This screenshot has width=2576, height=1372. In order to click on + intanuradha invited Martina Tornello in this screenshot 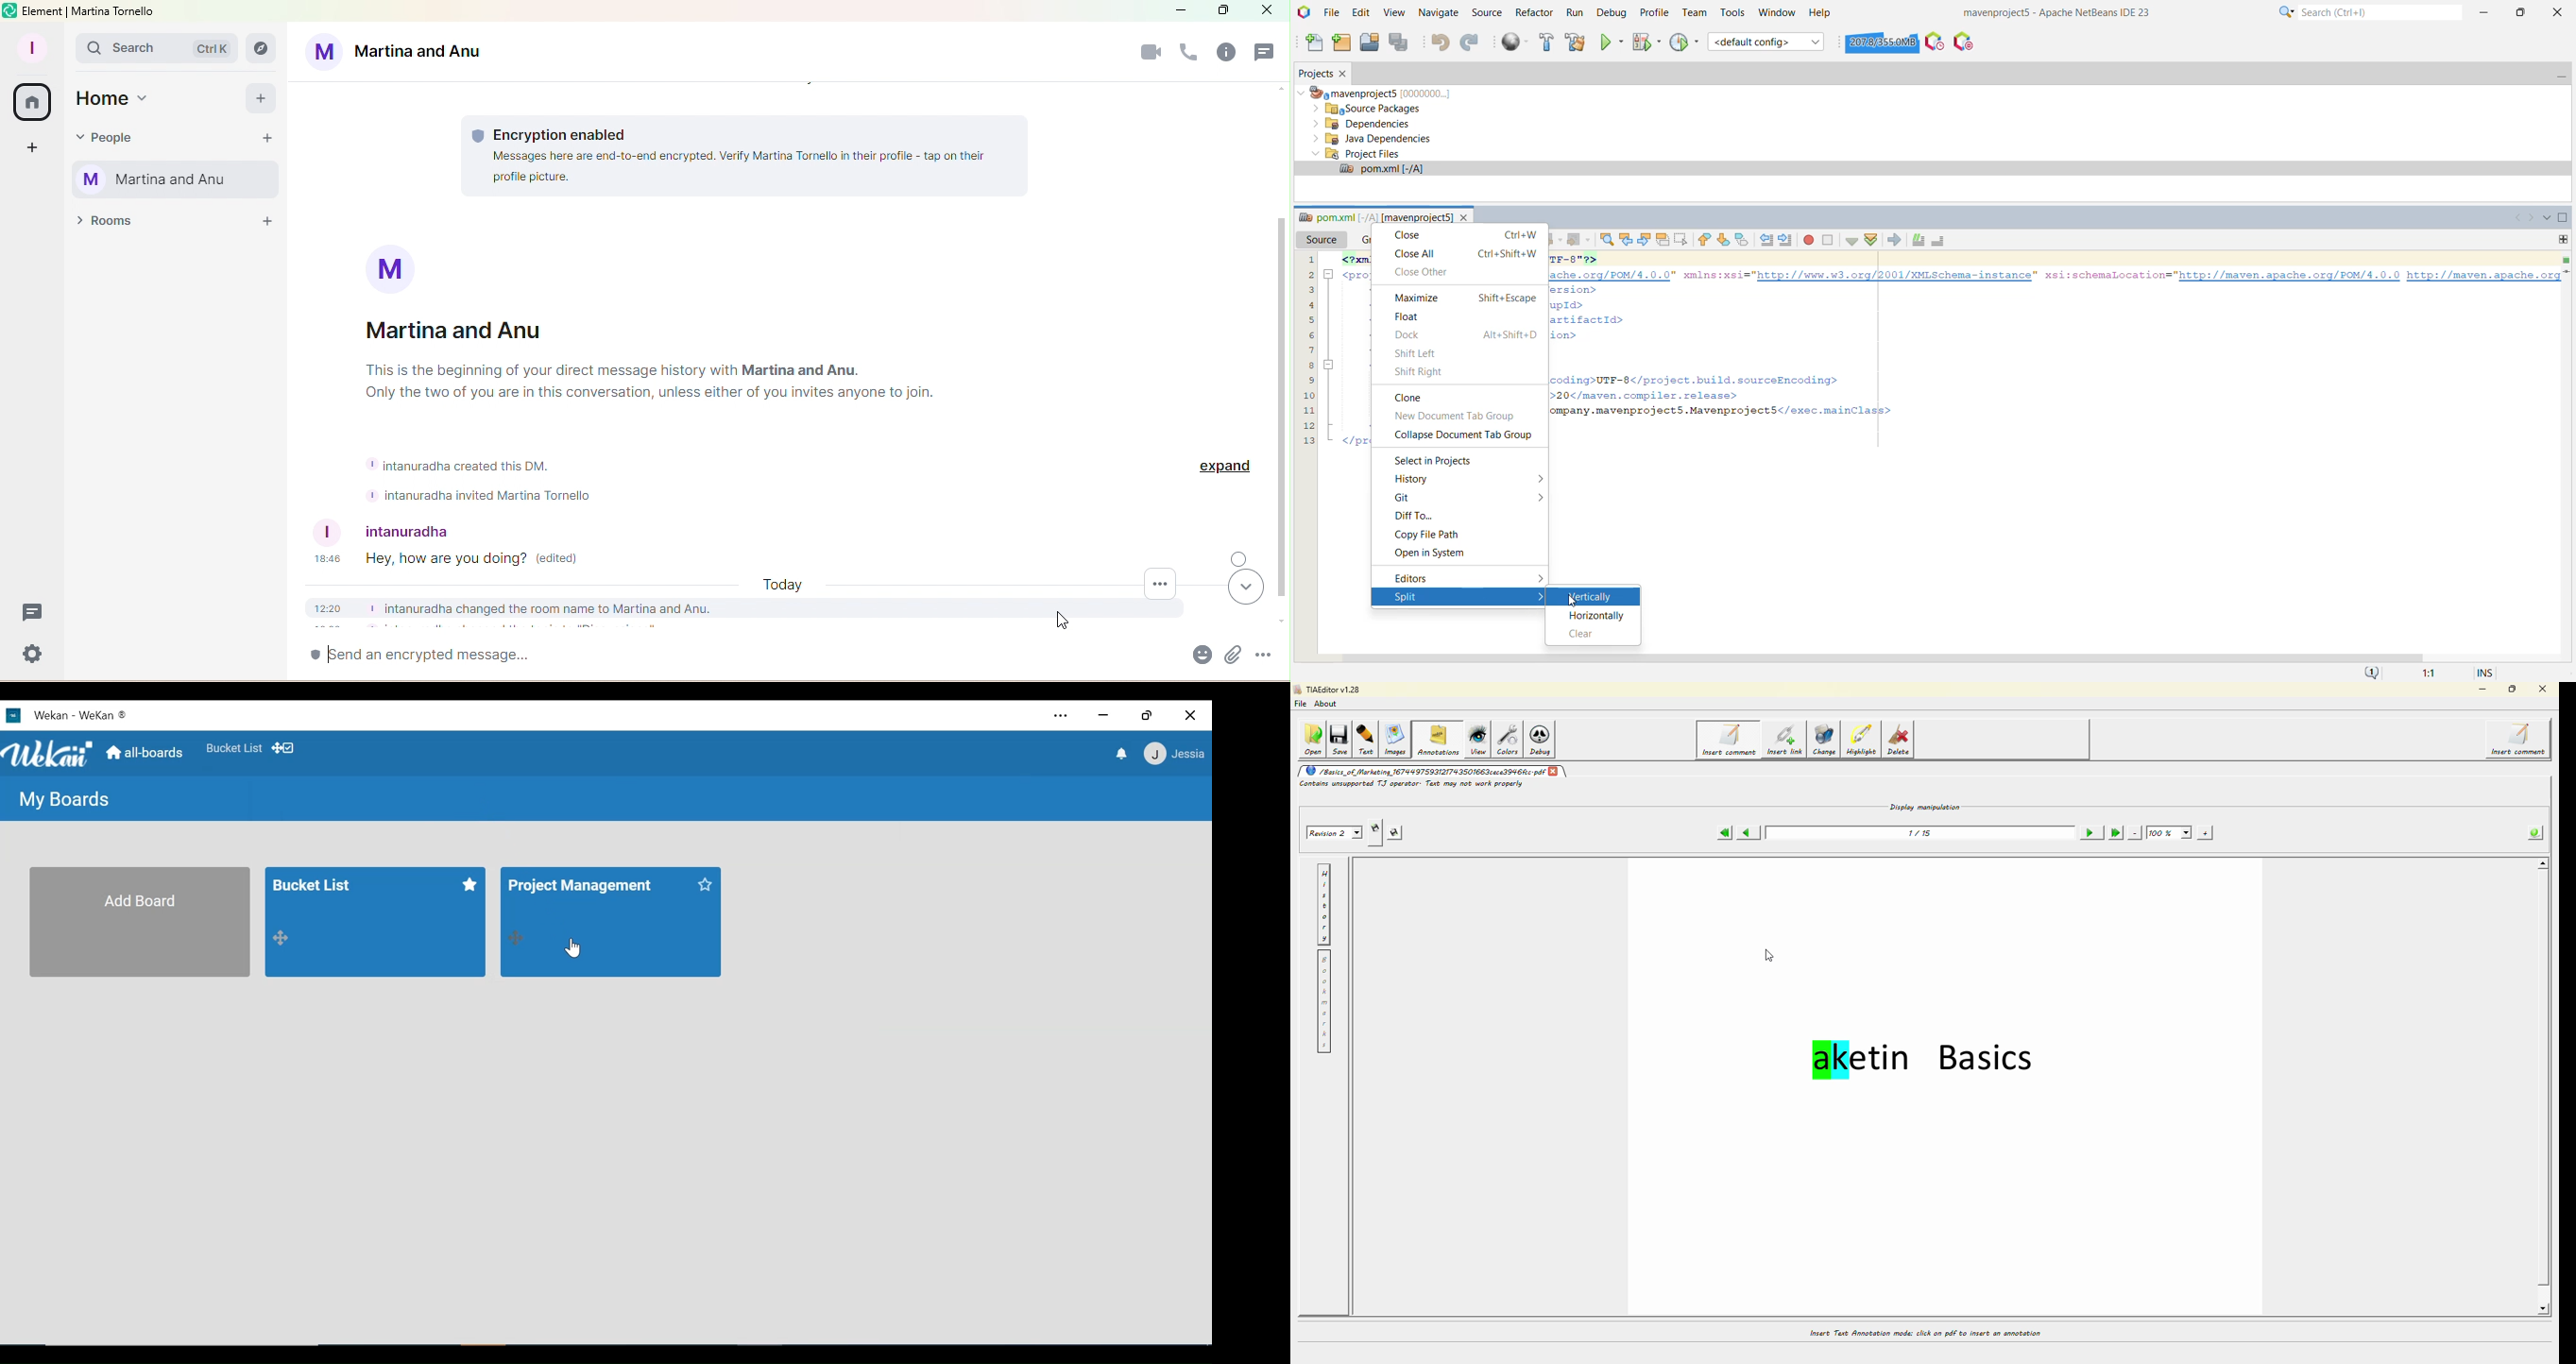, I will do `click(479, 495)`.